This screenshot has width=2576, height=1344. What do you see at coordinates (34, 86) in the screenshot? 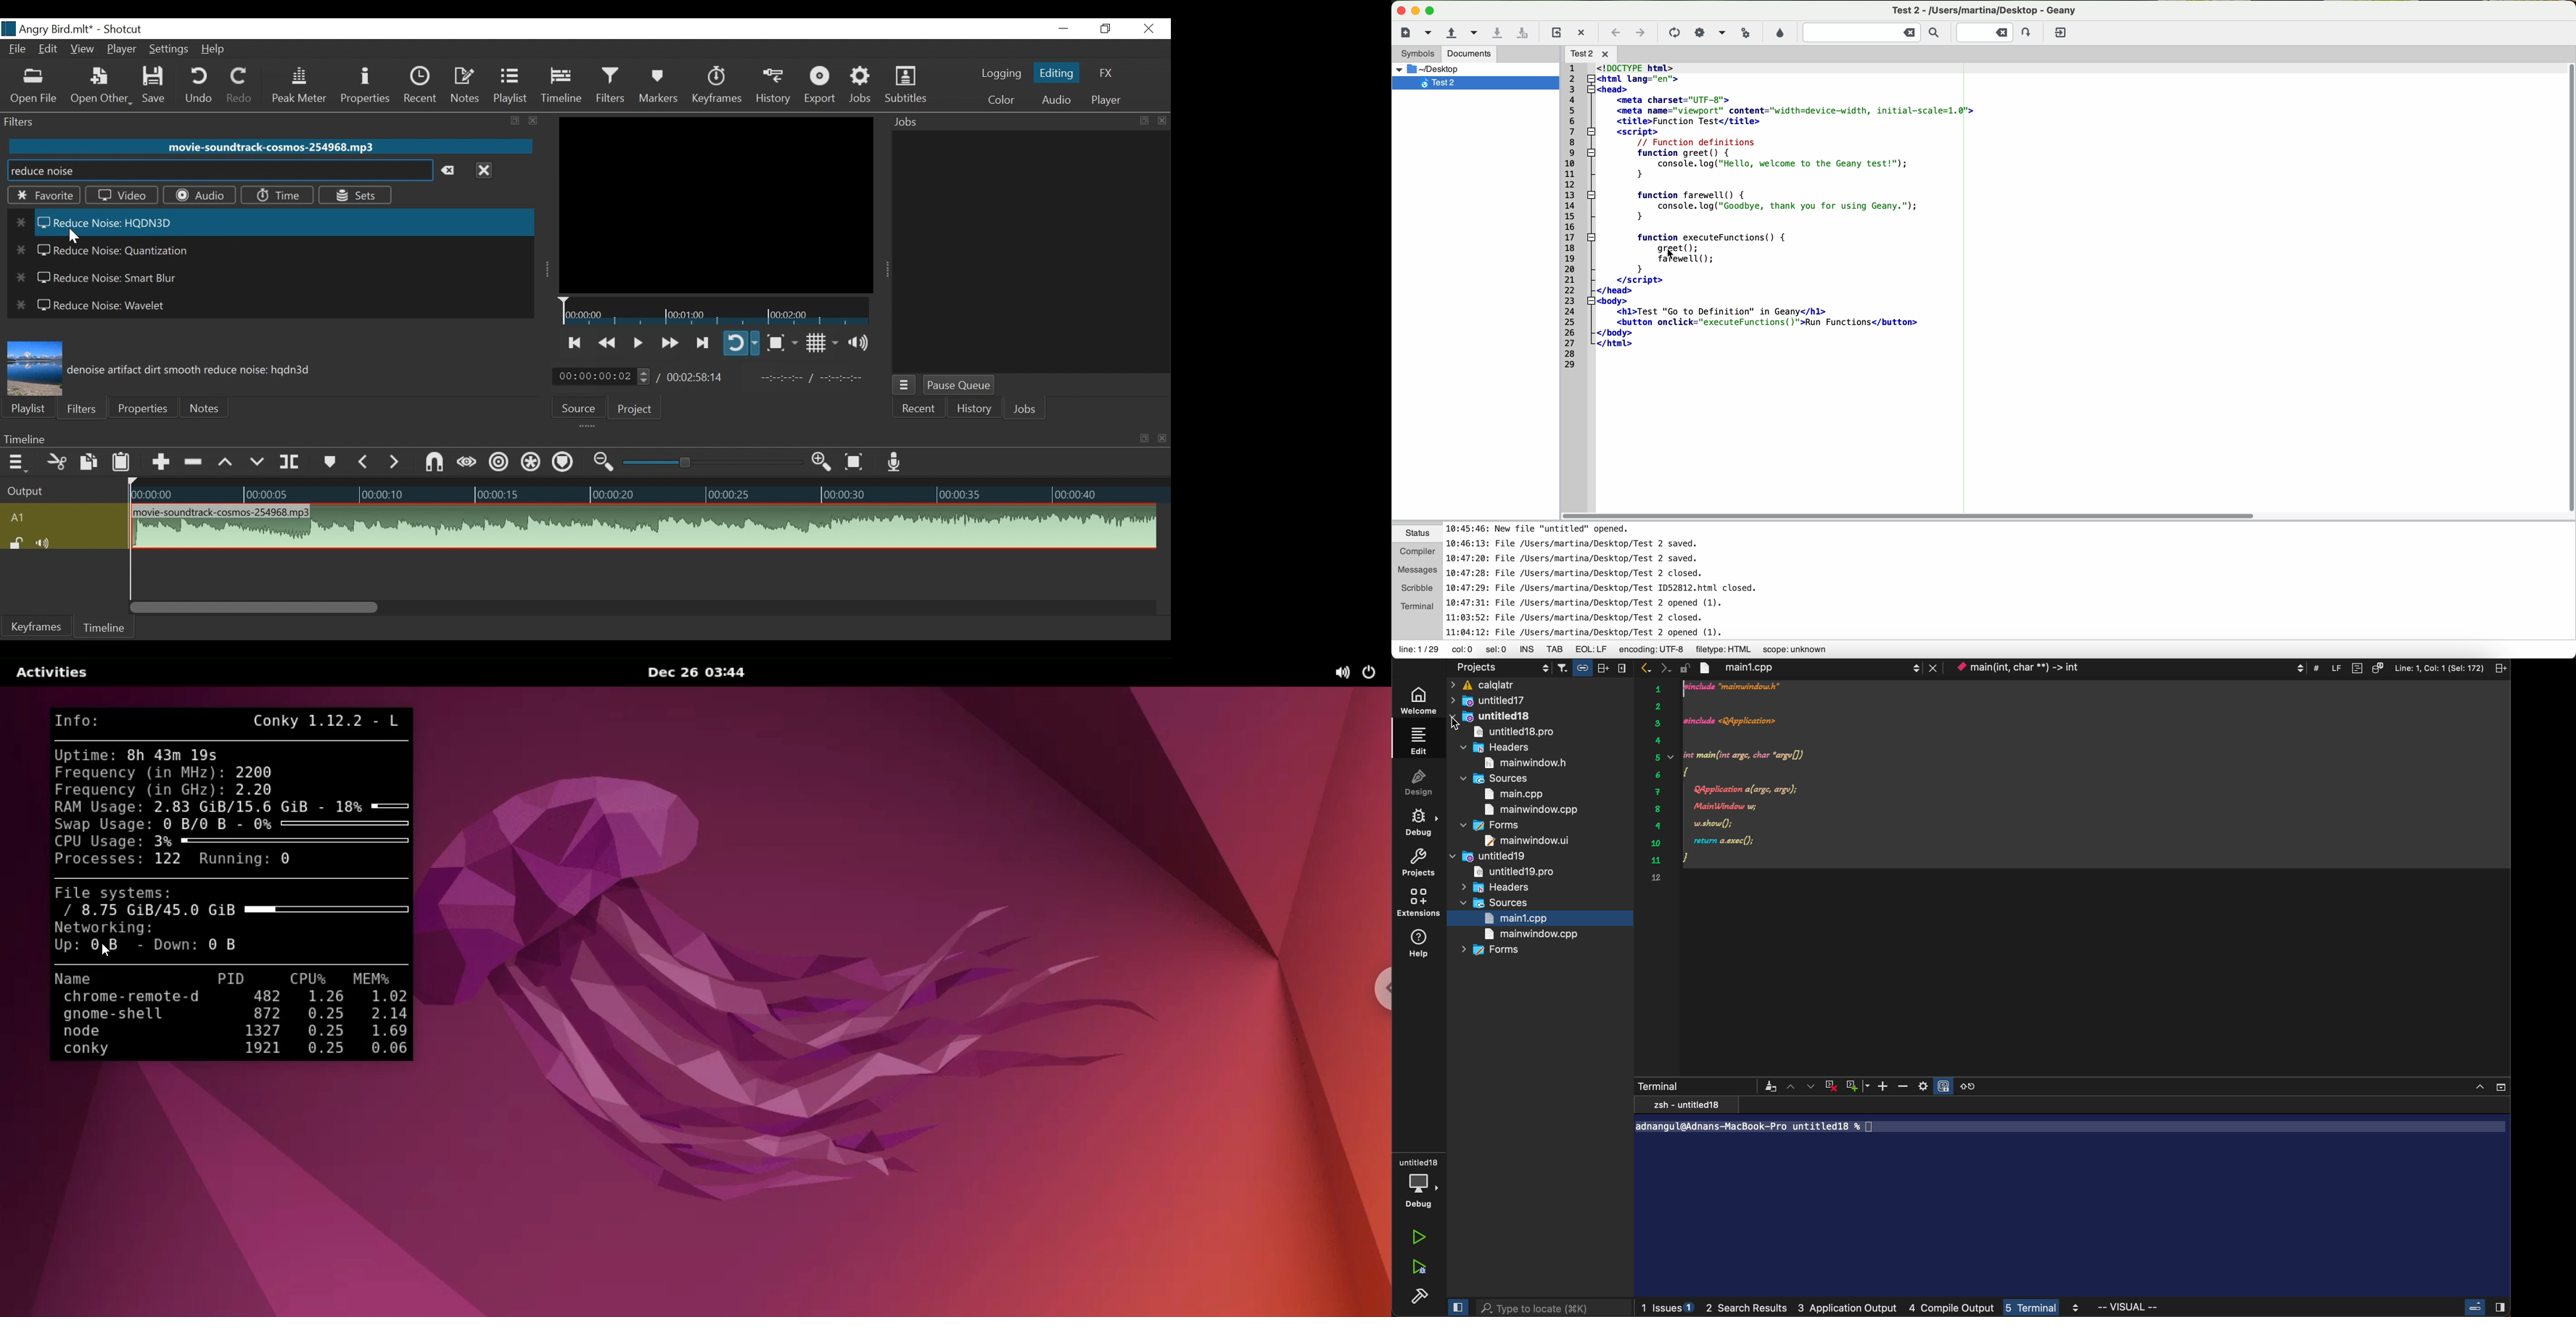
I see `Open File` at bounding box center [34, 86].